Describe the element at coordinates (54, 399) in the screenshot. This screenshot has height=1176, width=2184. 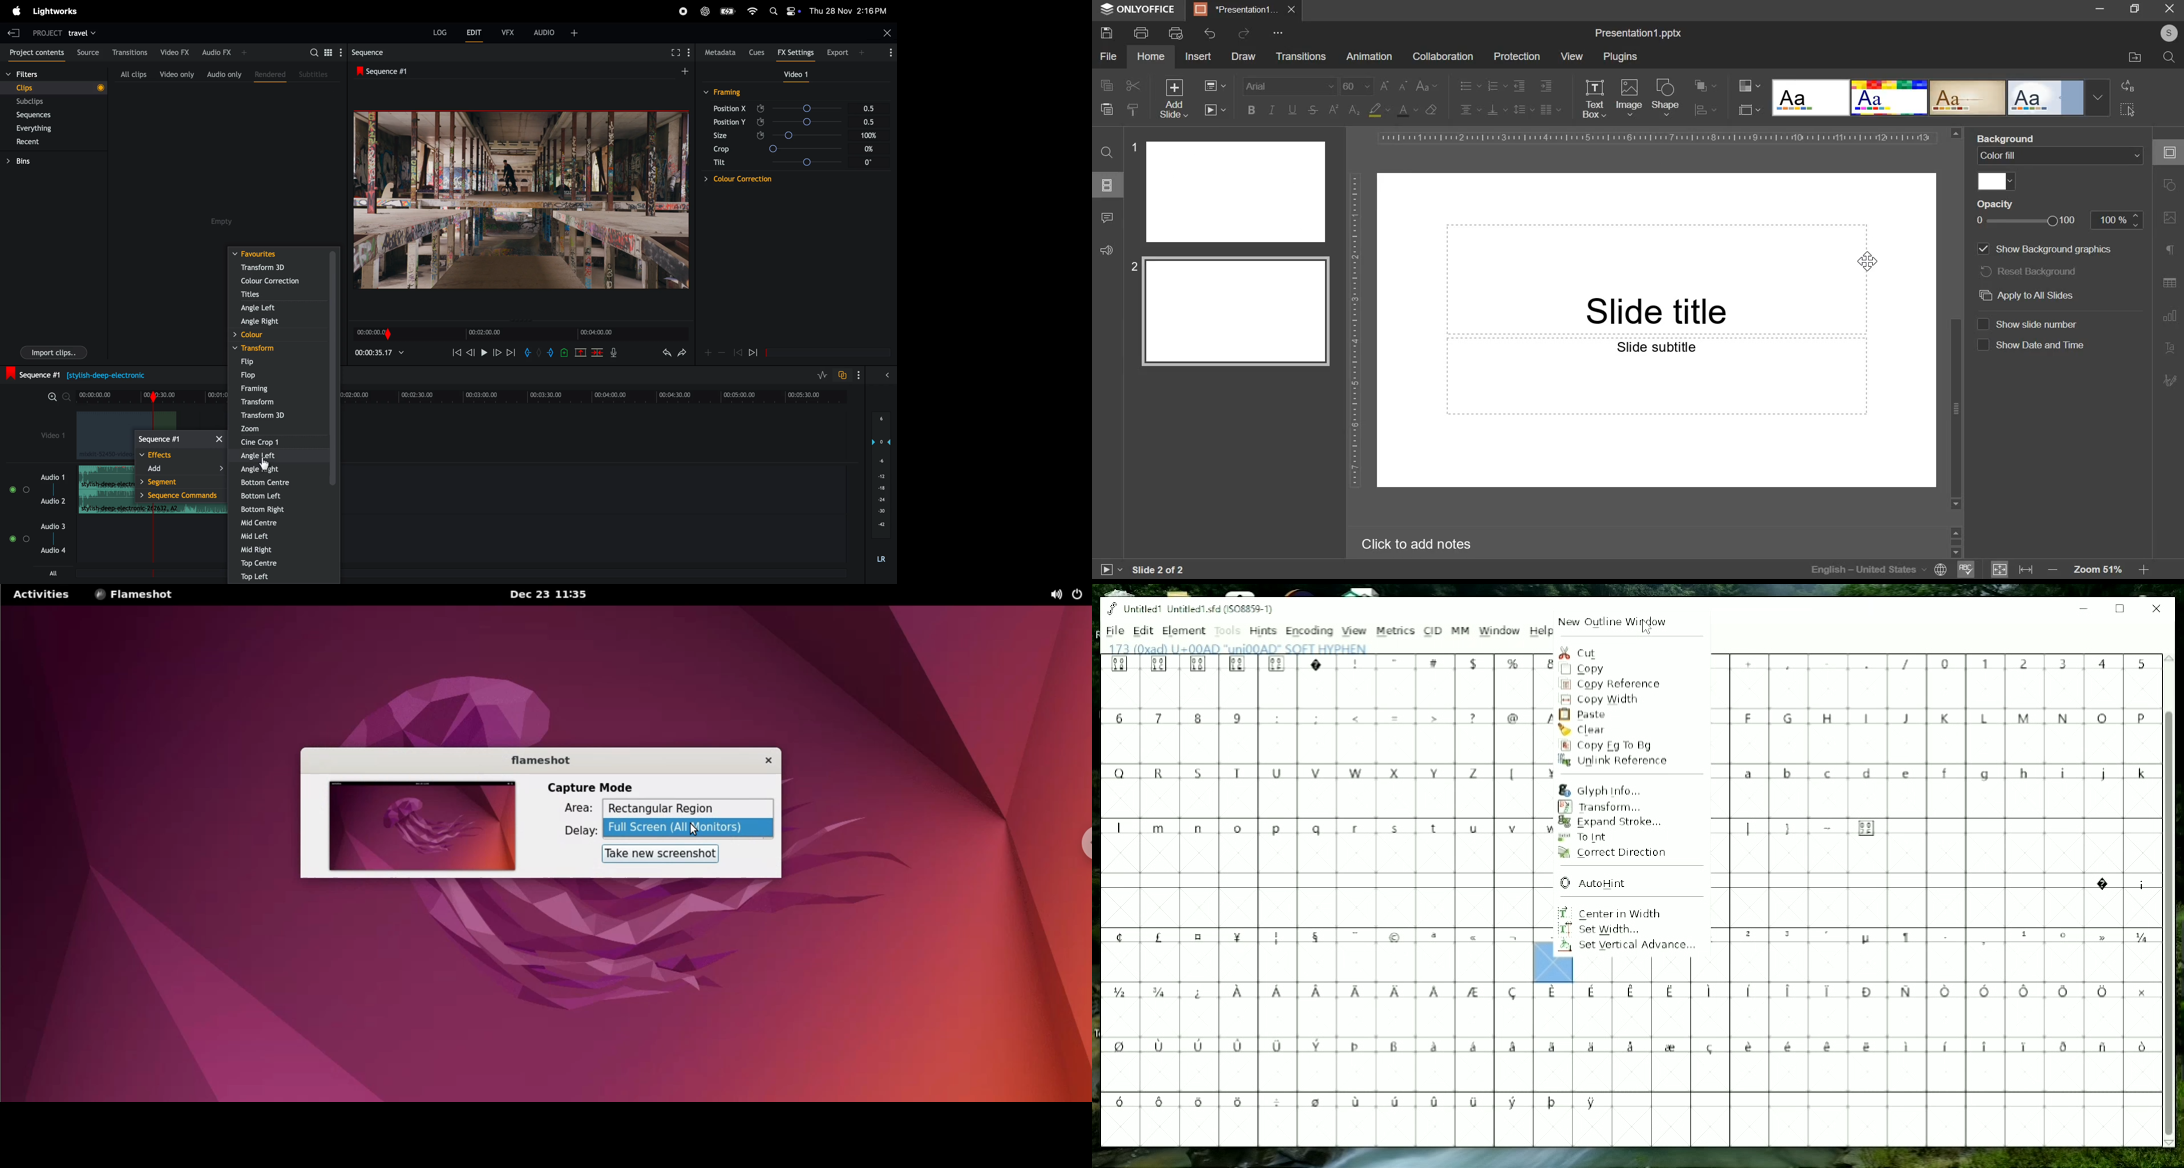
I see `zoom in zoom out` at that location.